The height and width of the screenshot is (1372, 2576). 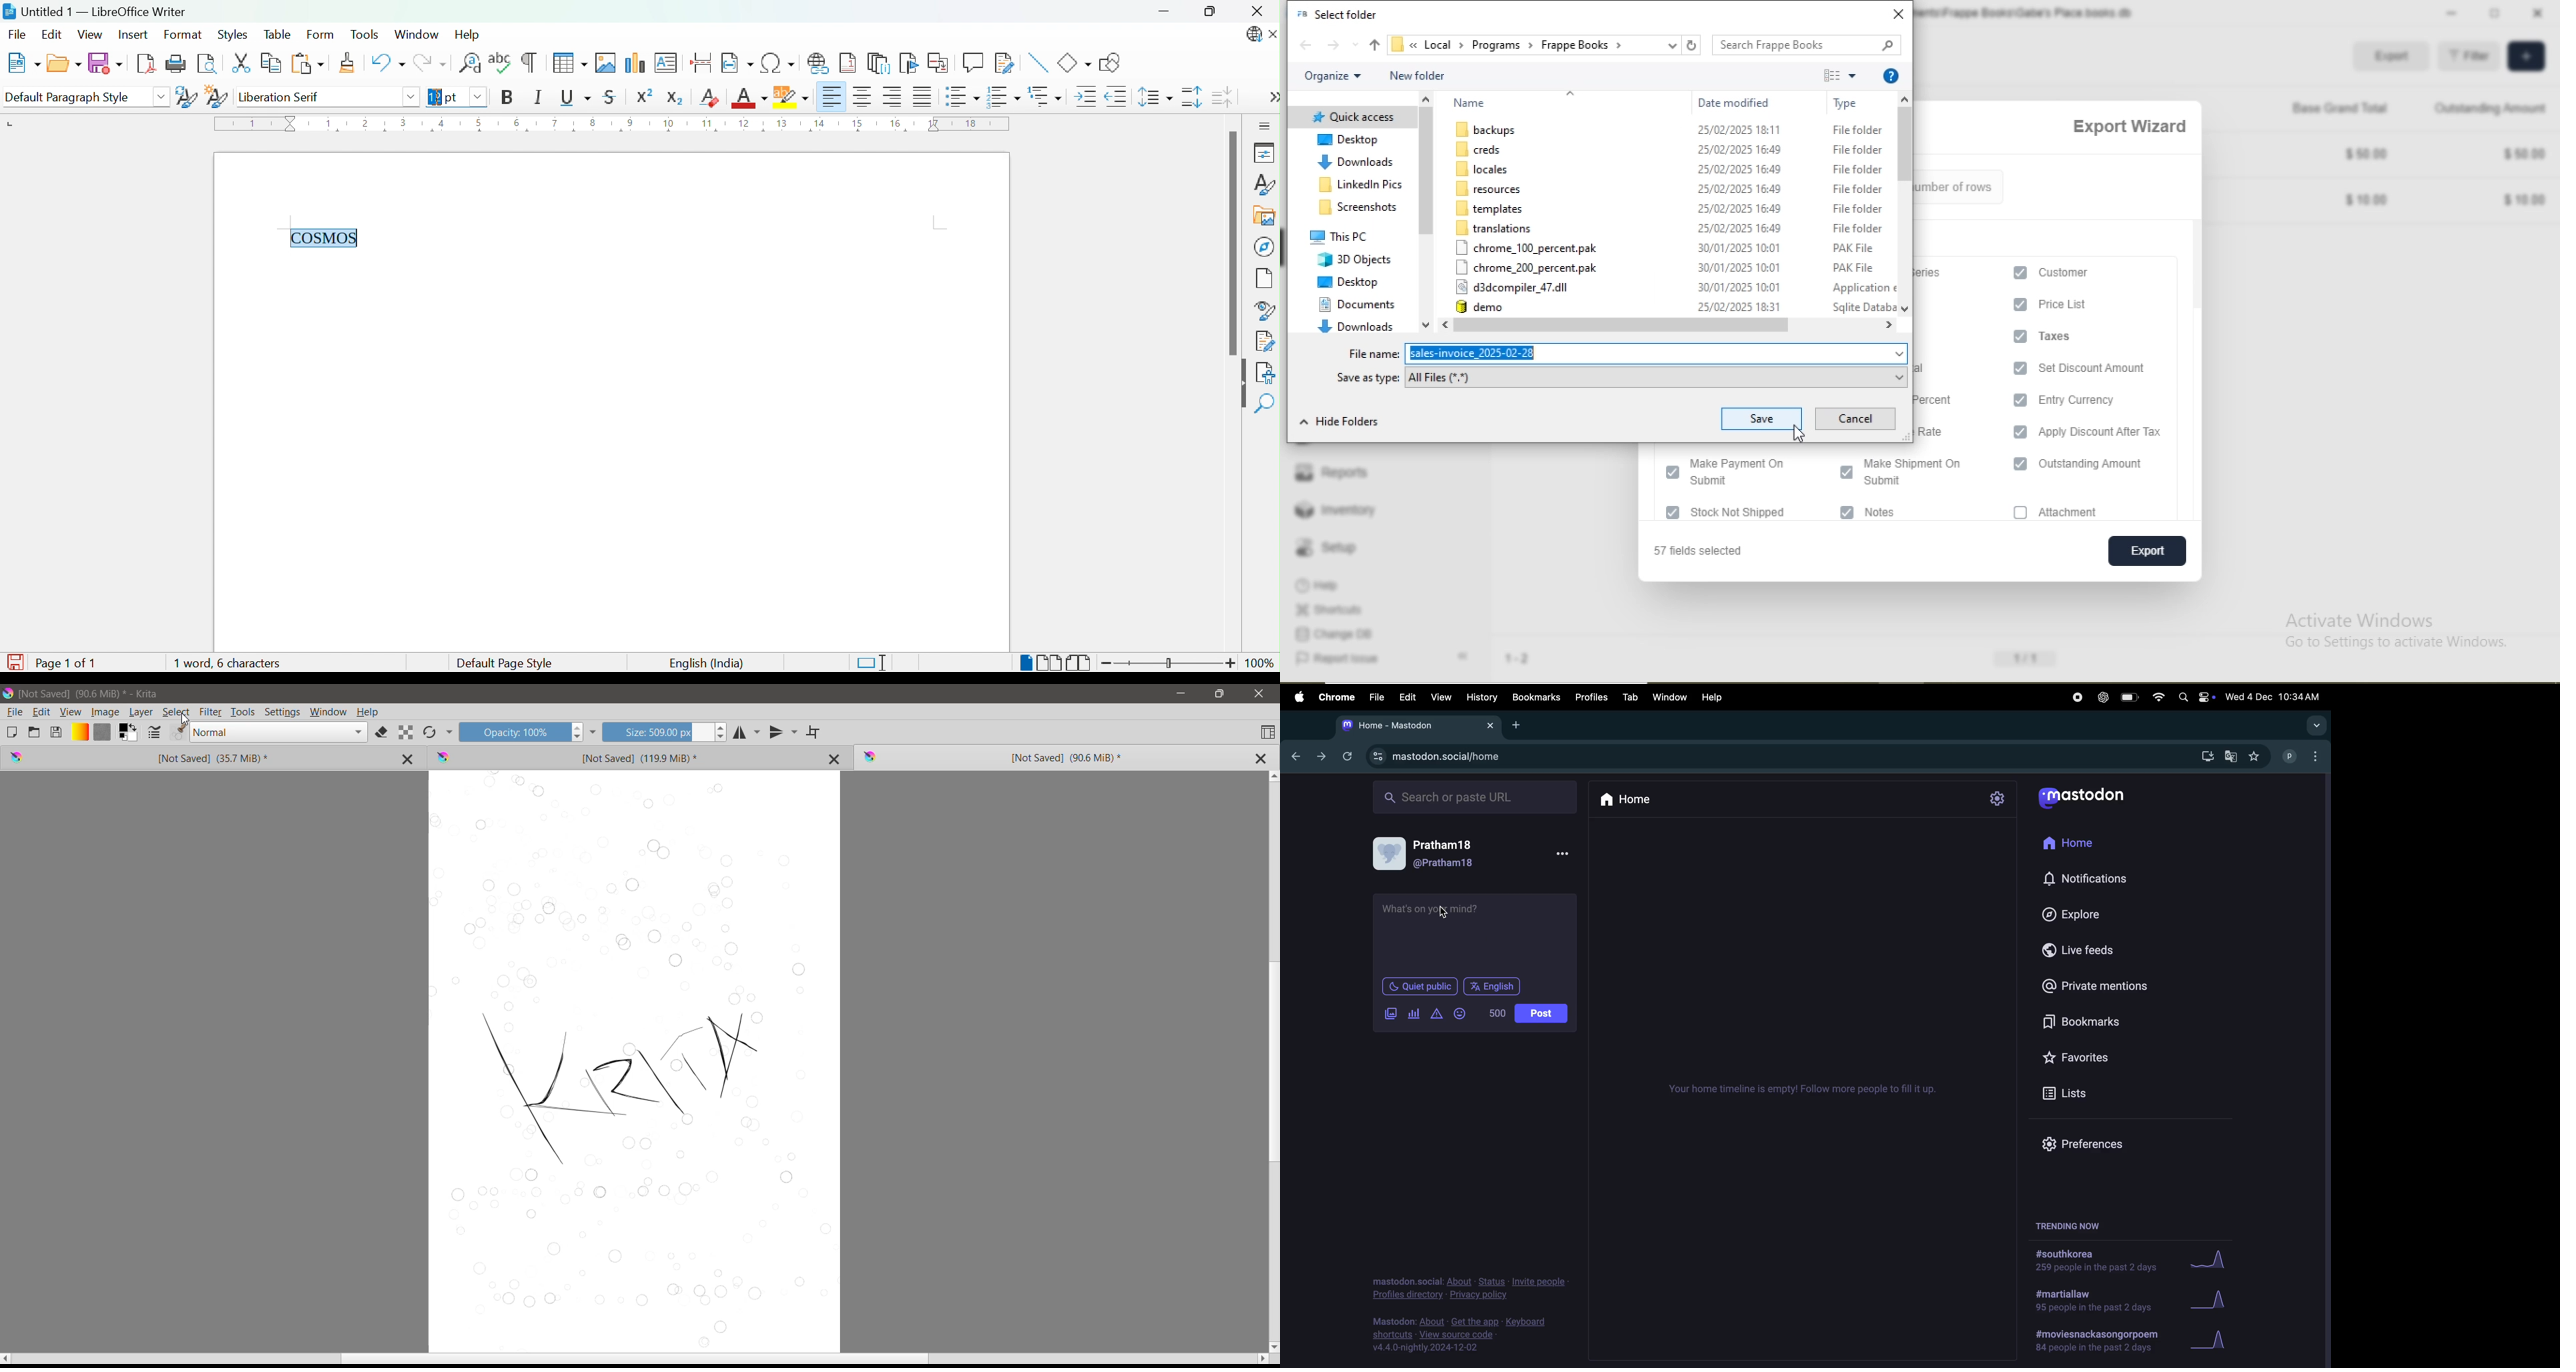 What do you see at coordinates (2497, 11) in the screenshot?
I see `maximise` at bounding box center [2497, 11].